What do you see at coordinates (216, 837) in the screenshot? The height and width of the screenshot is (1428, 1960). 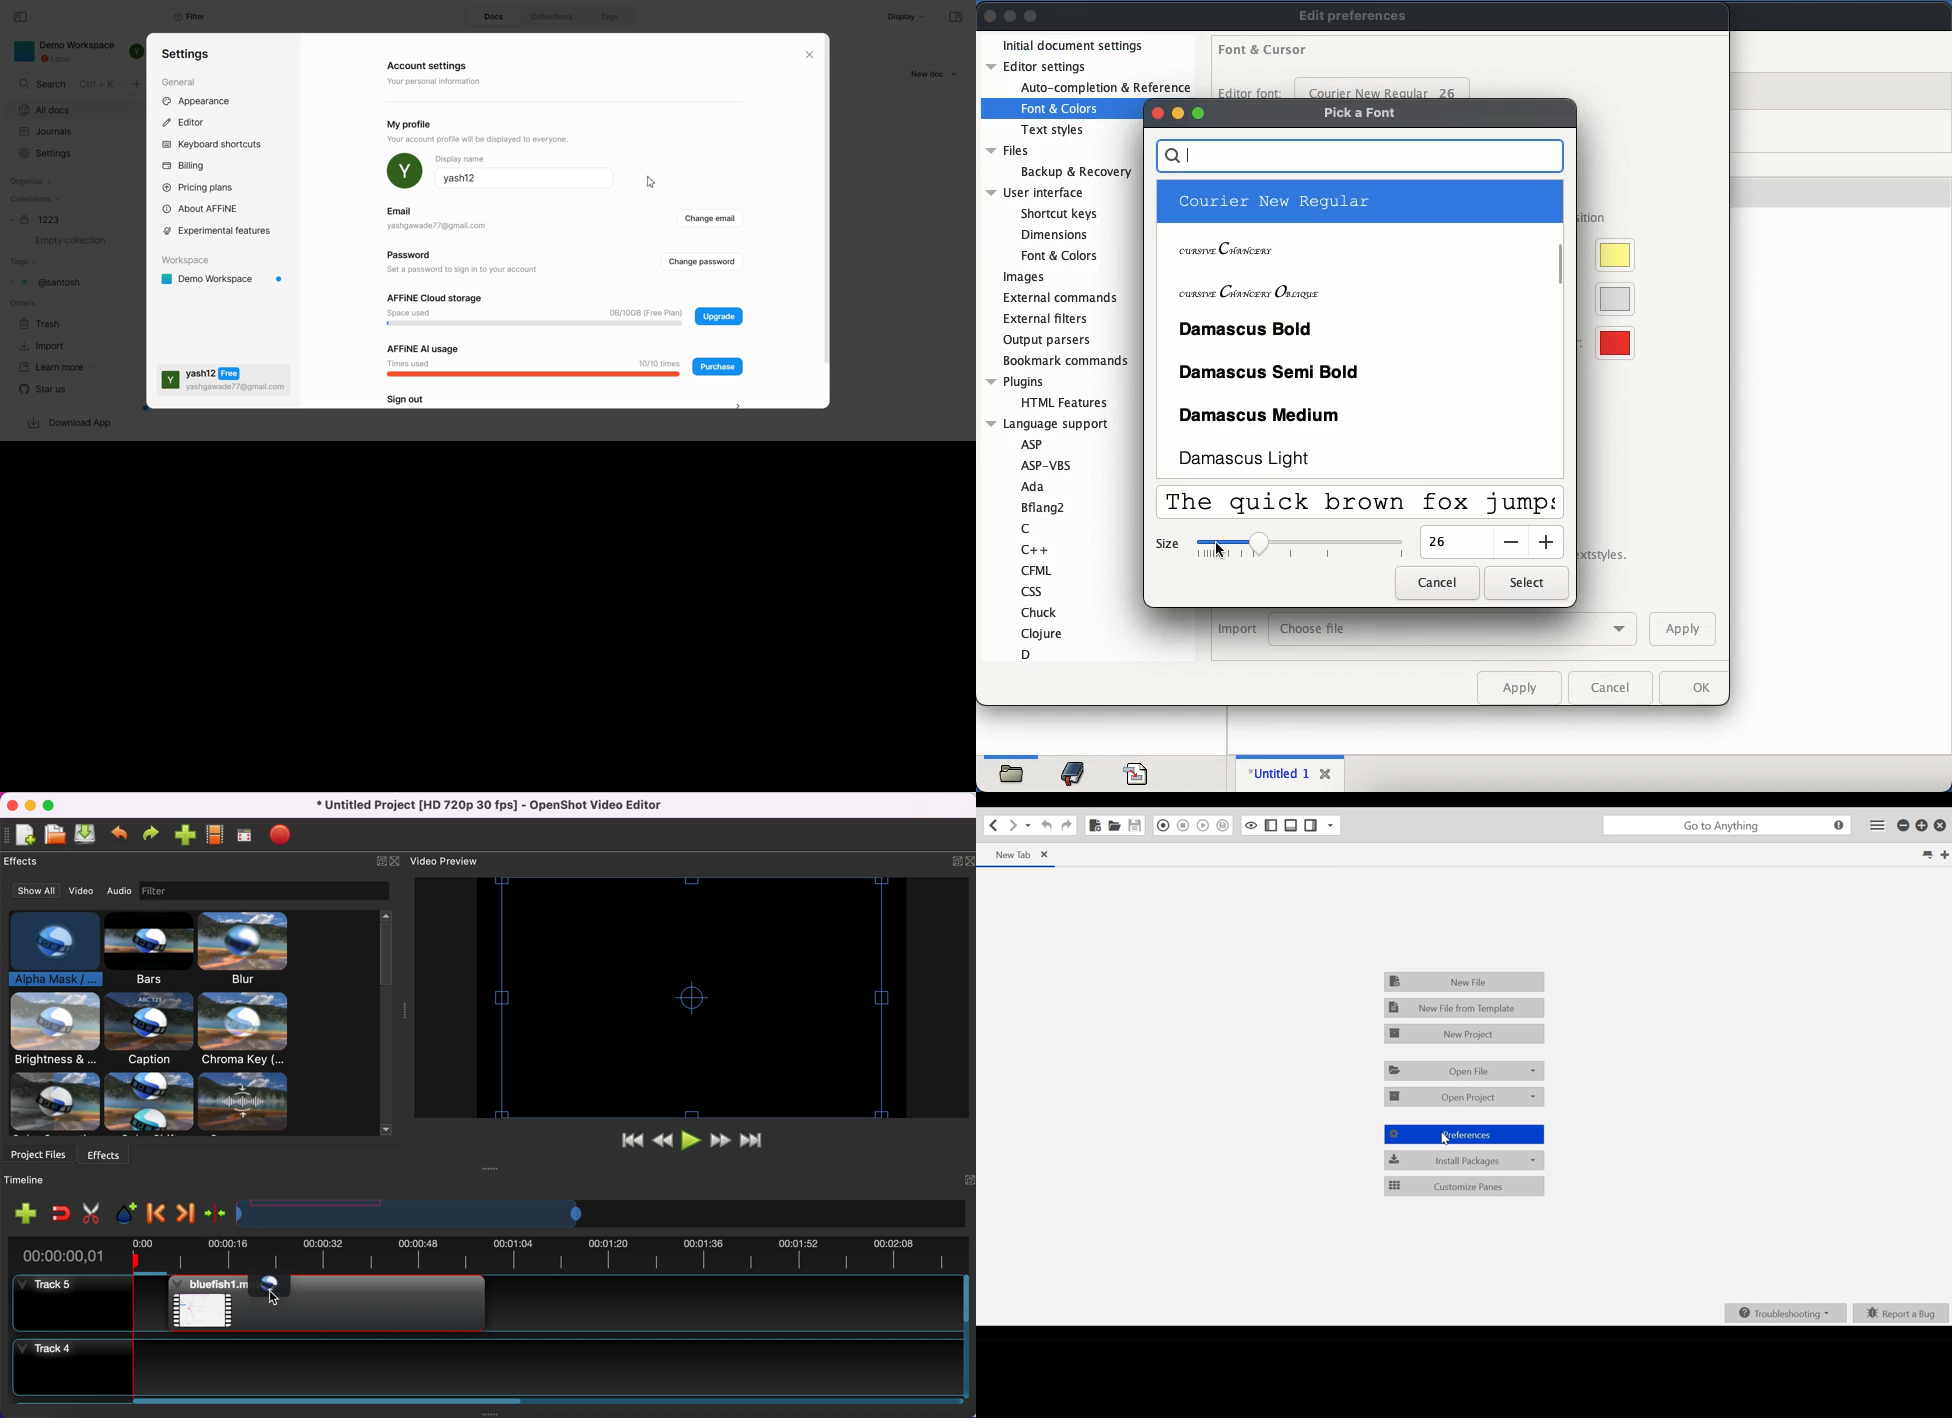 I see `choose profiles` at bounding box center [216, 837].